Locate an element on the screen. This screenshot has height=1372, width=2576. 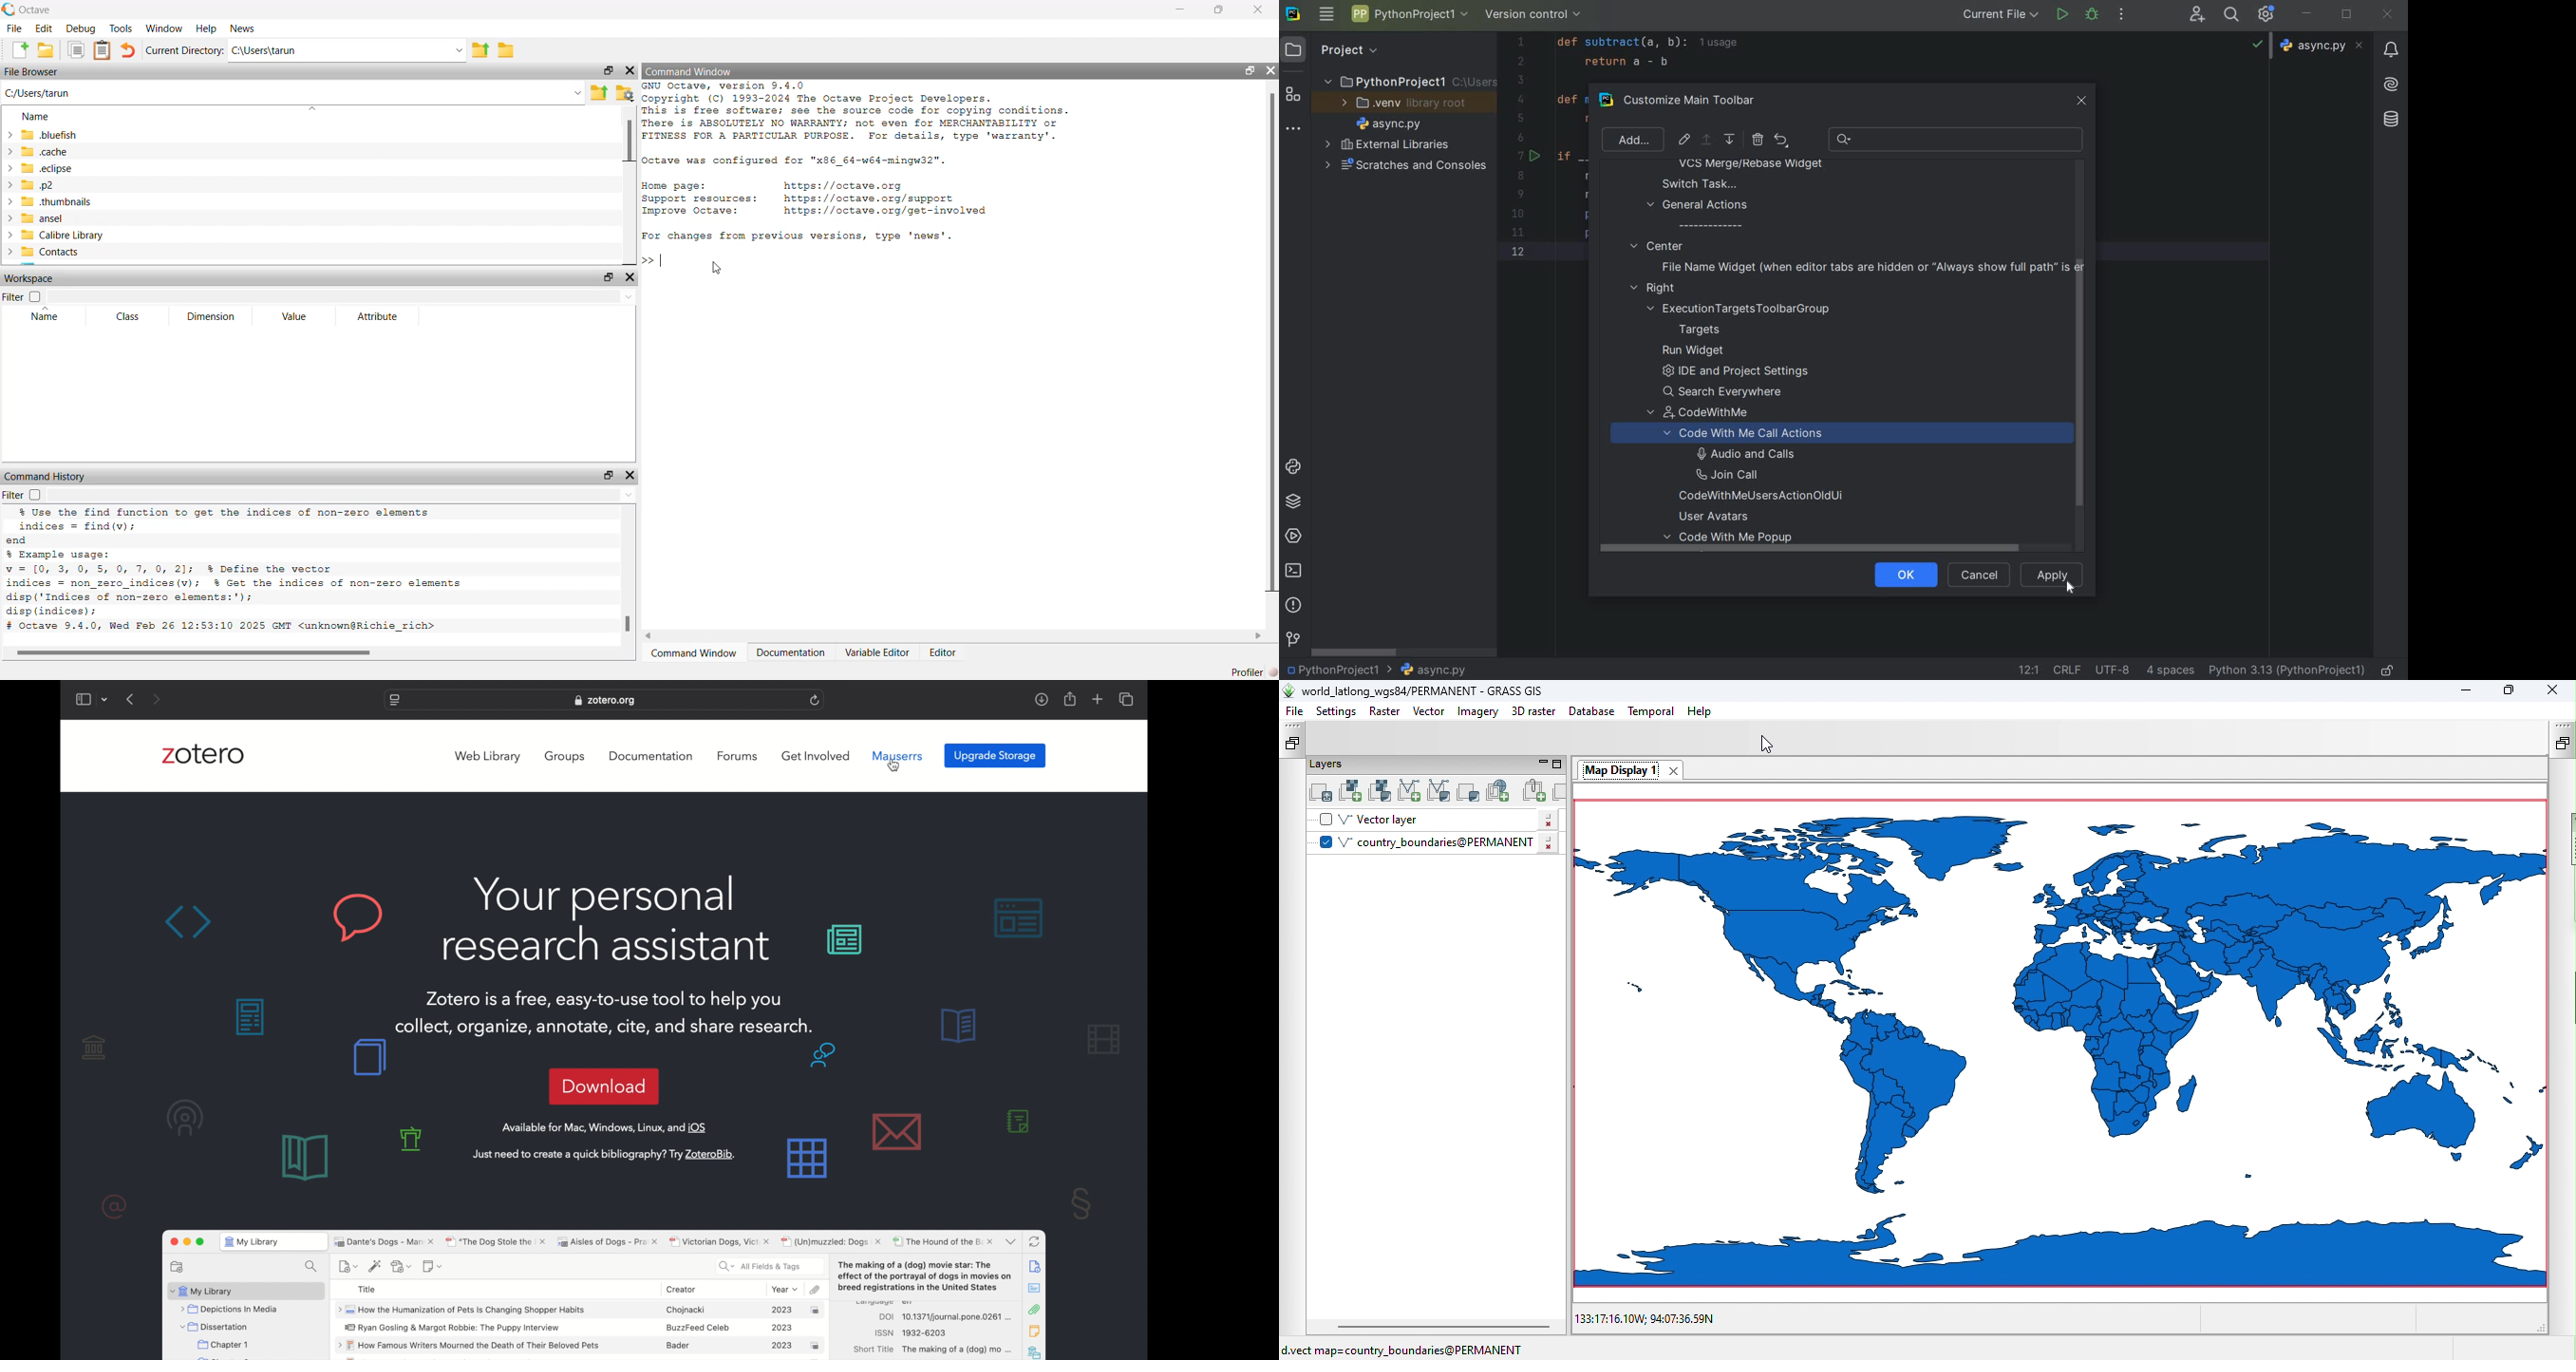
audio and calls is located at coordinates (1743, 453).